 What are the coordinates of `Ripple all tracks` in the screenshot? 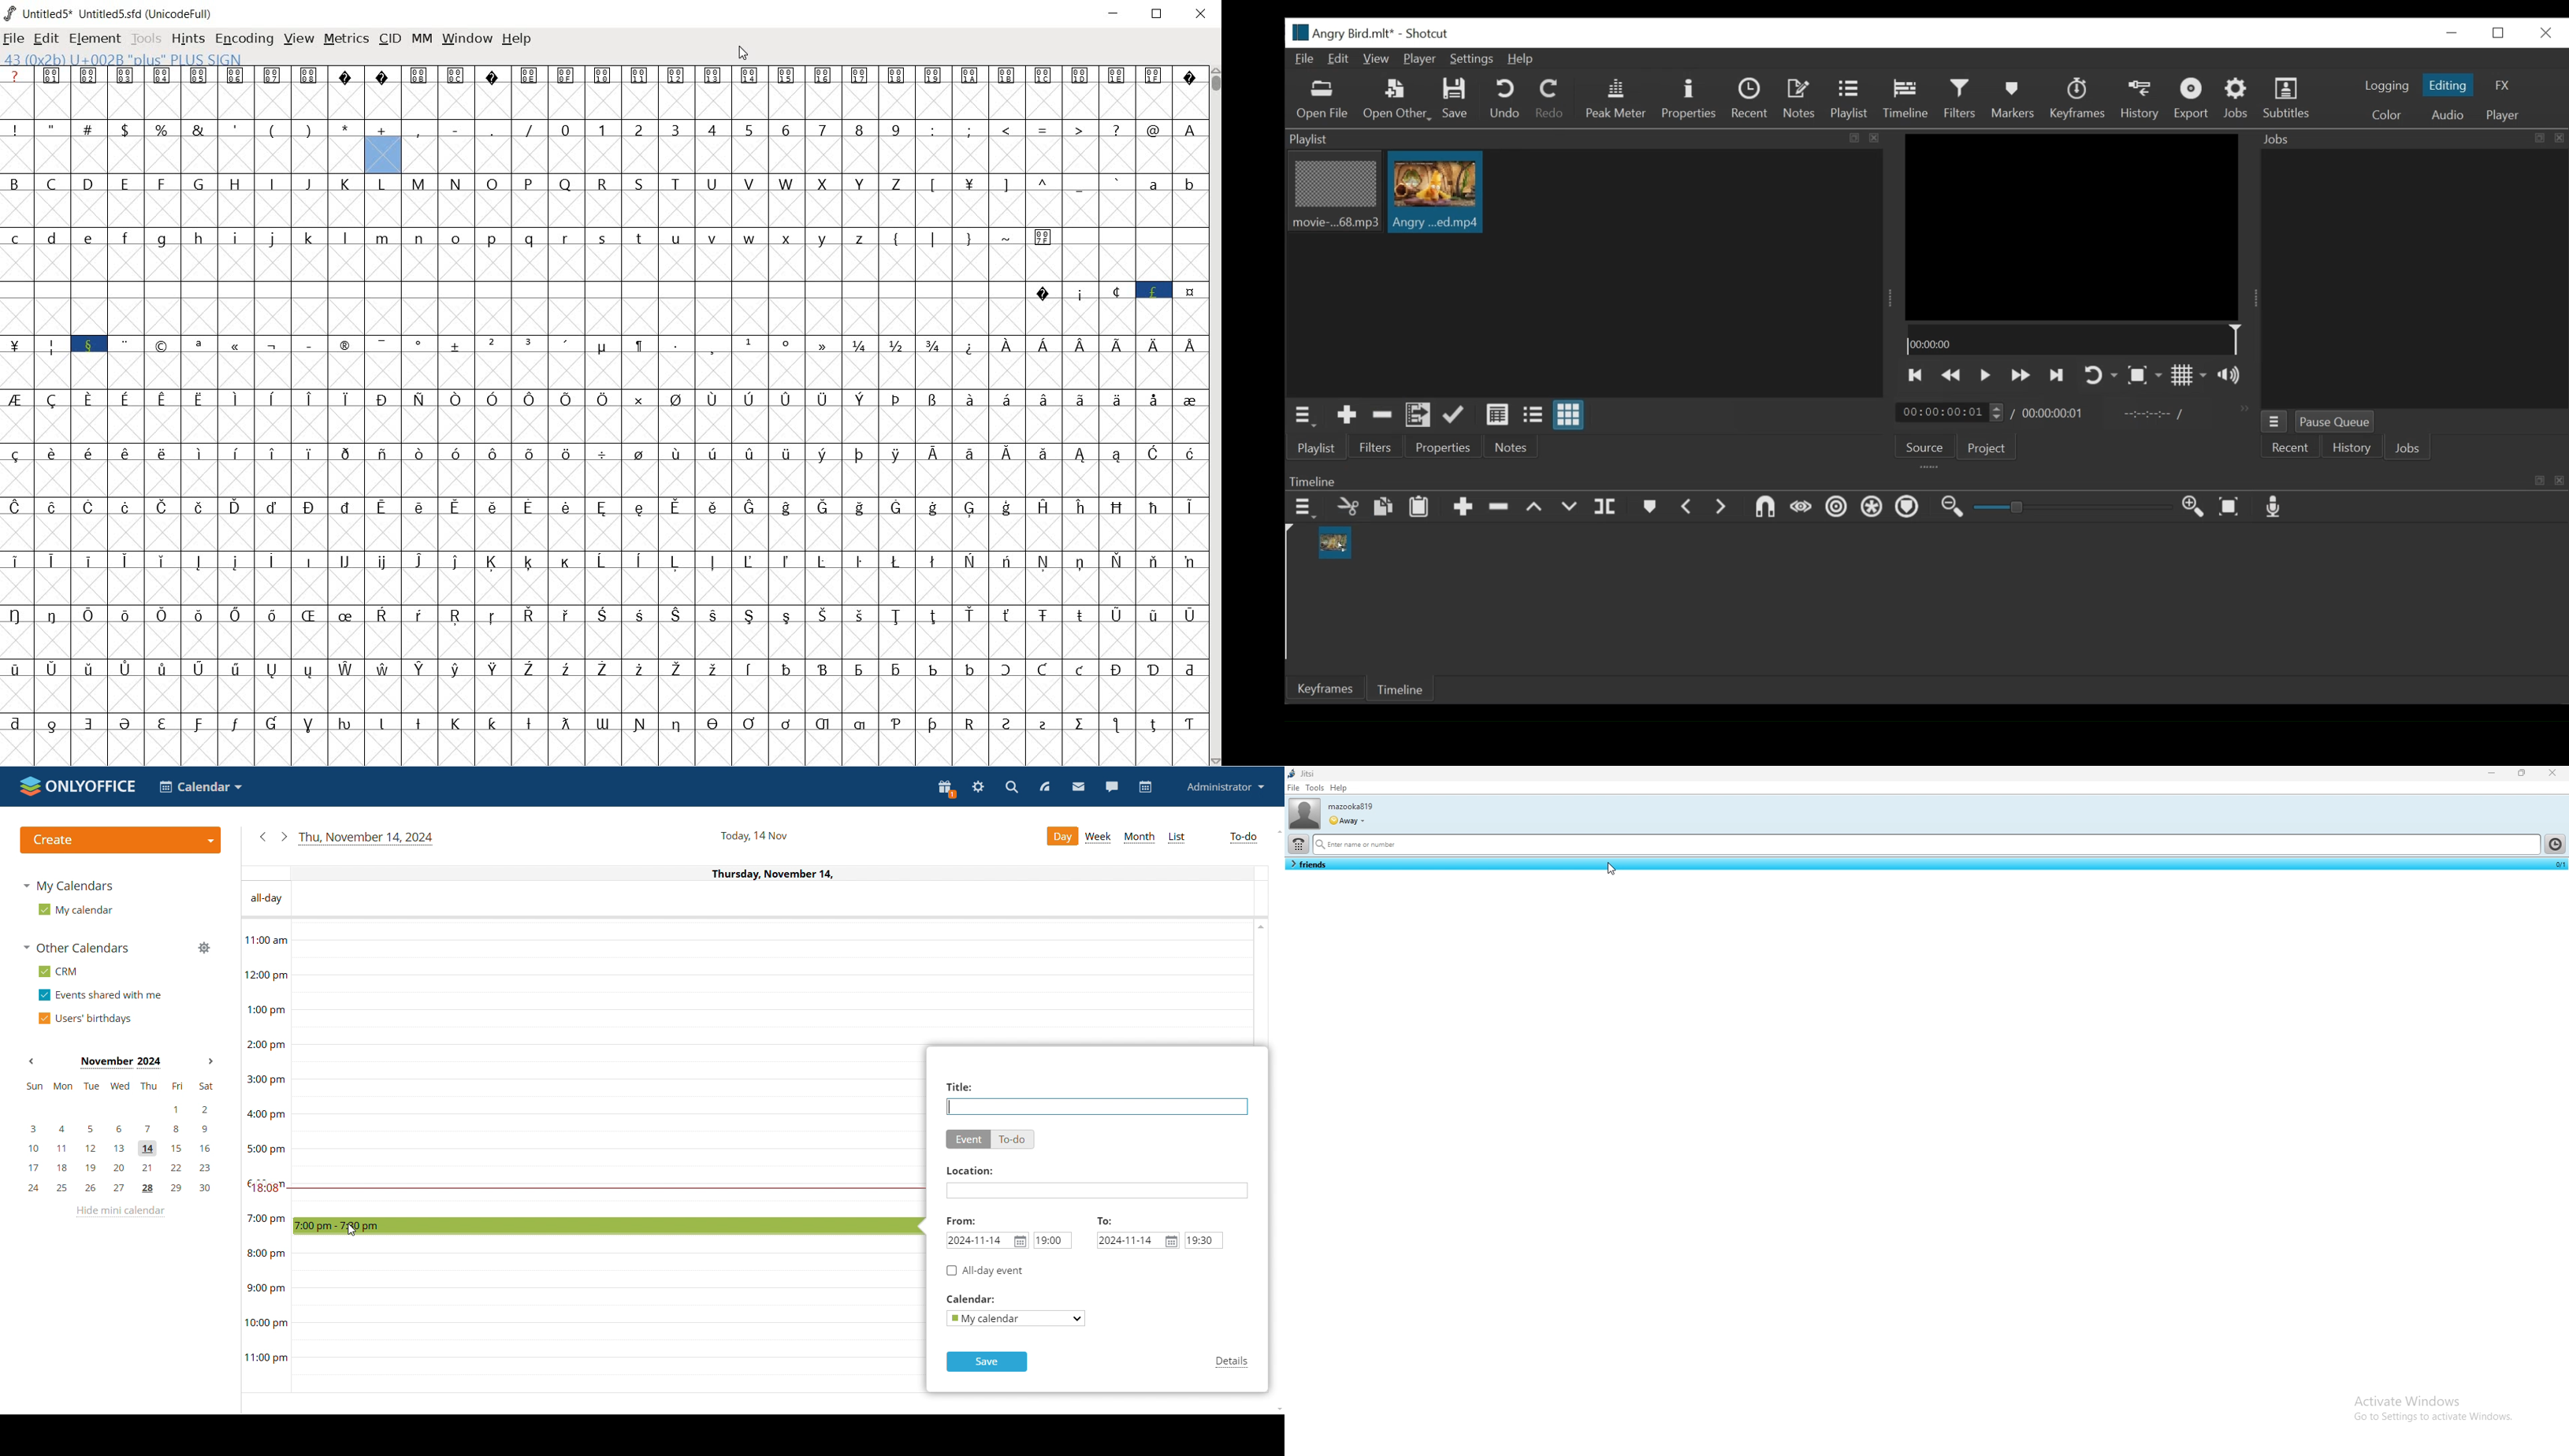 It's located at (1872, 508).